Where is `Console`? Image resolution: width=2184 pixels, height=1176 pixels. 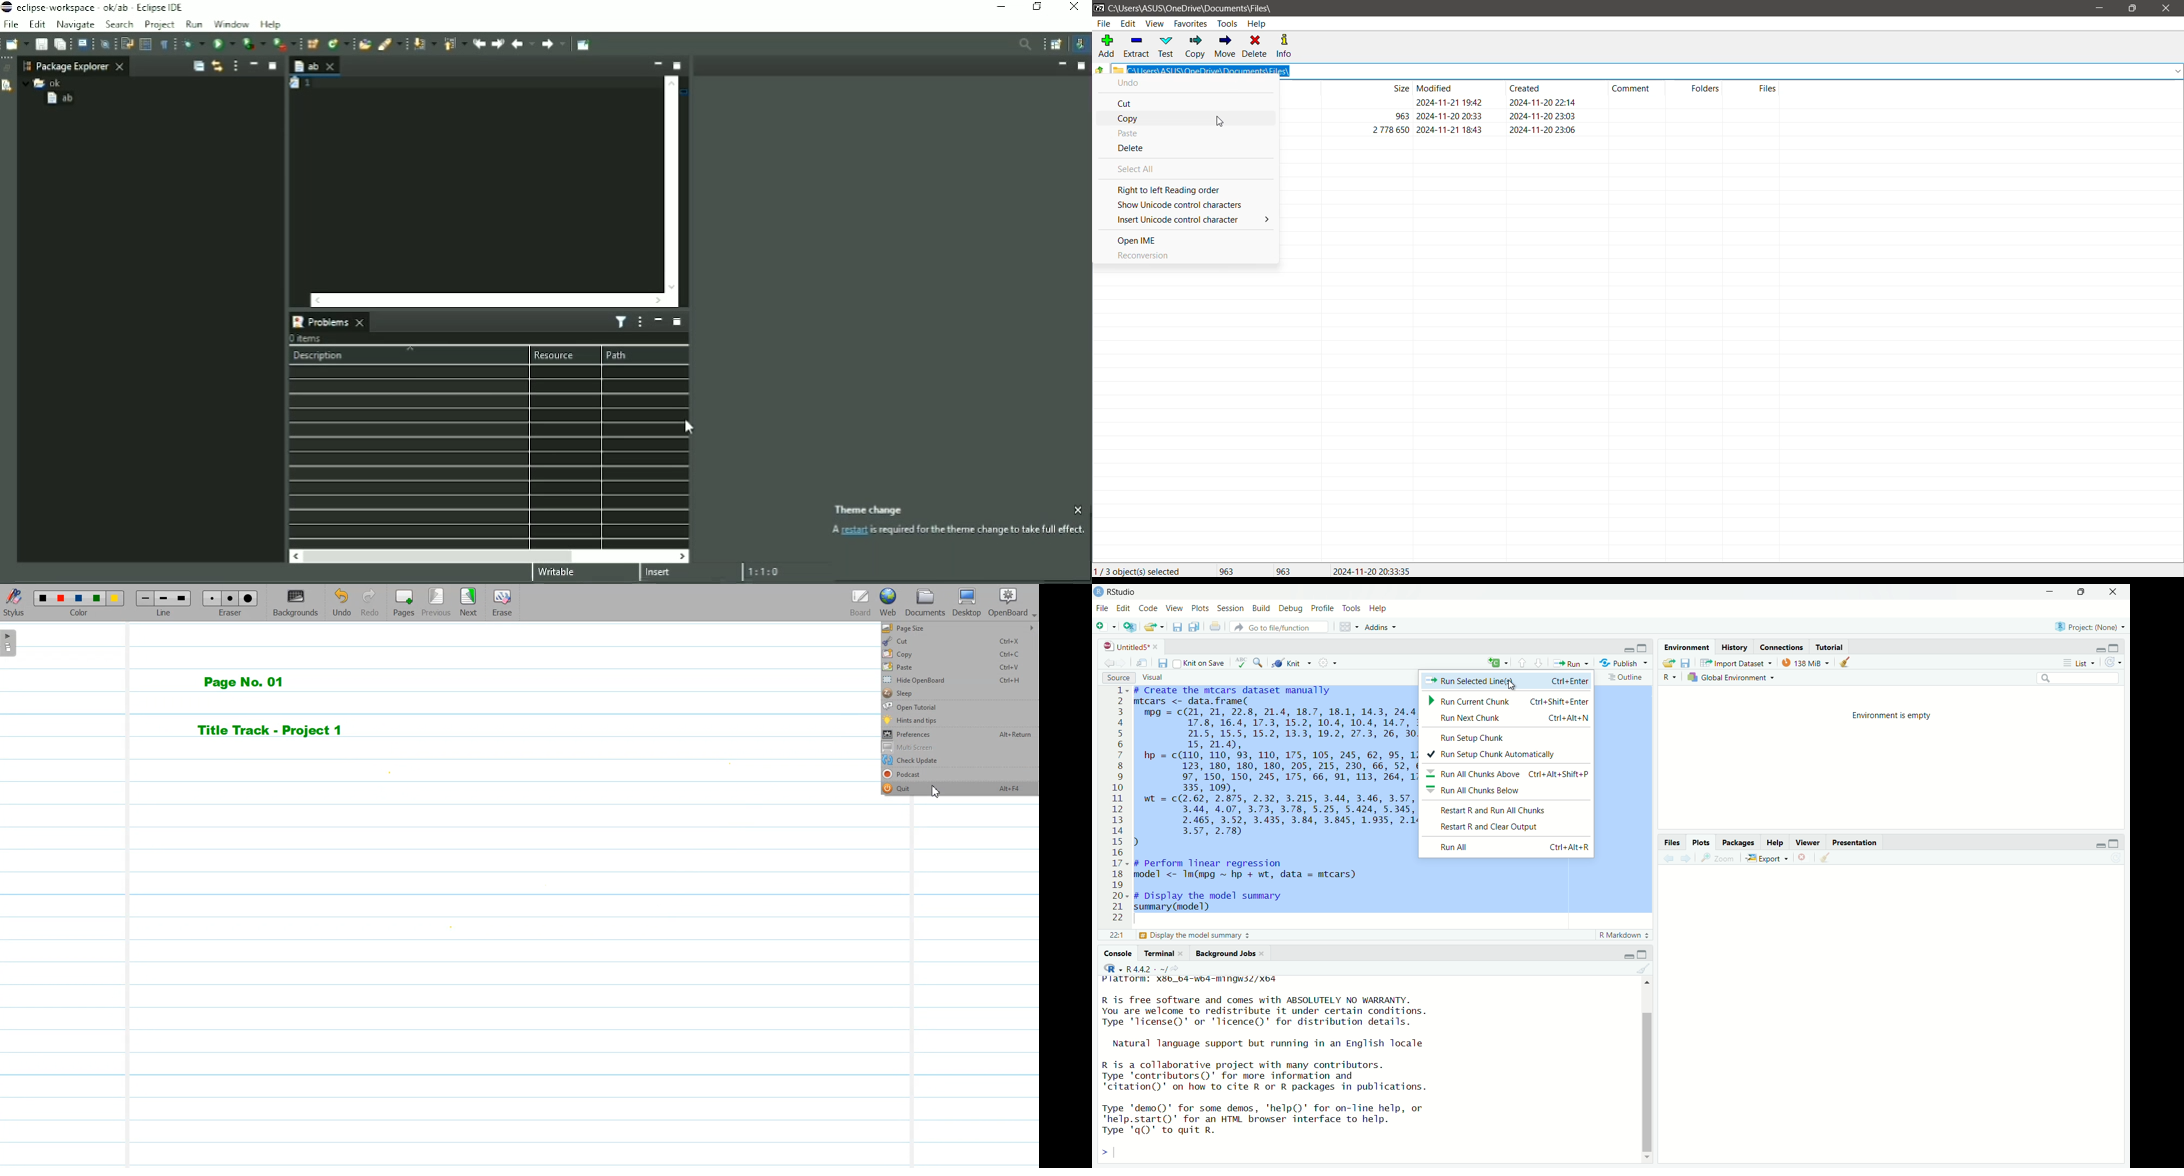
Console is located at coordinates (1117, 954).